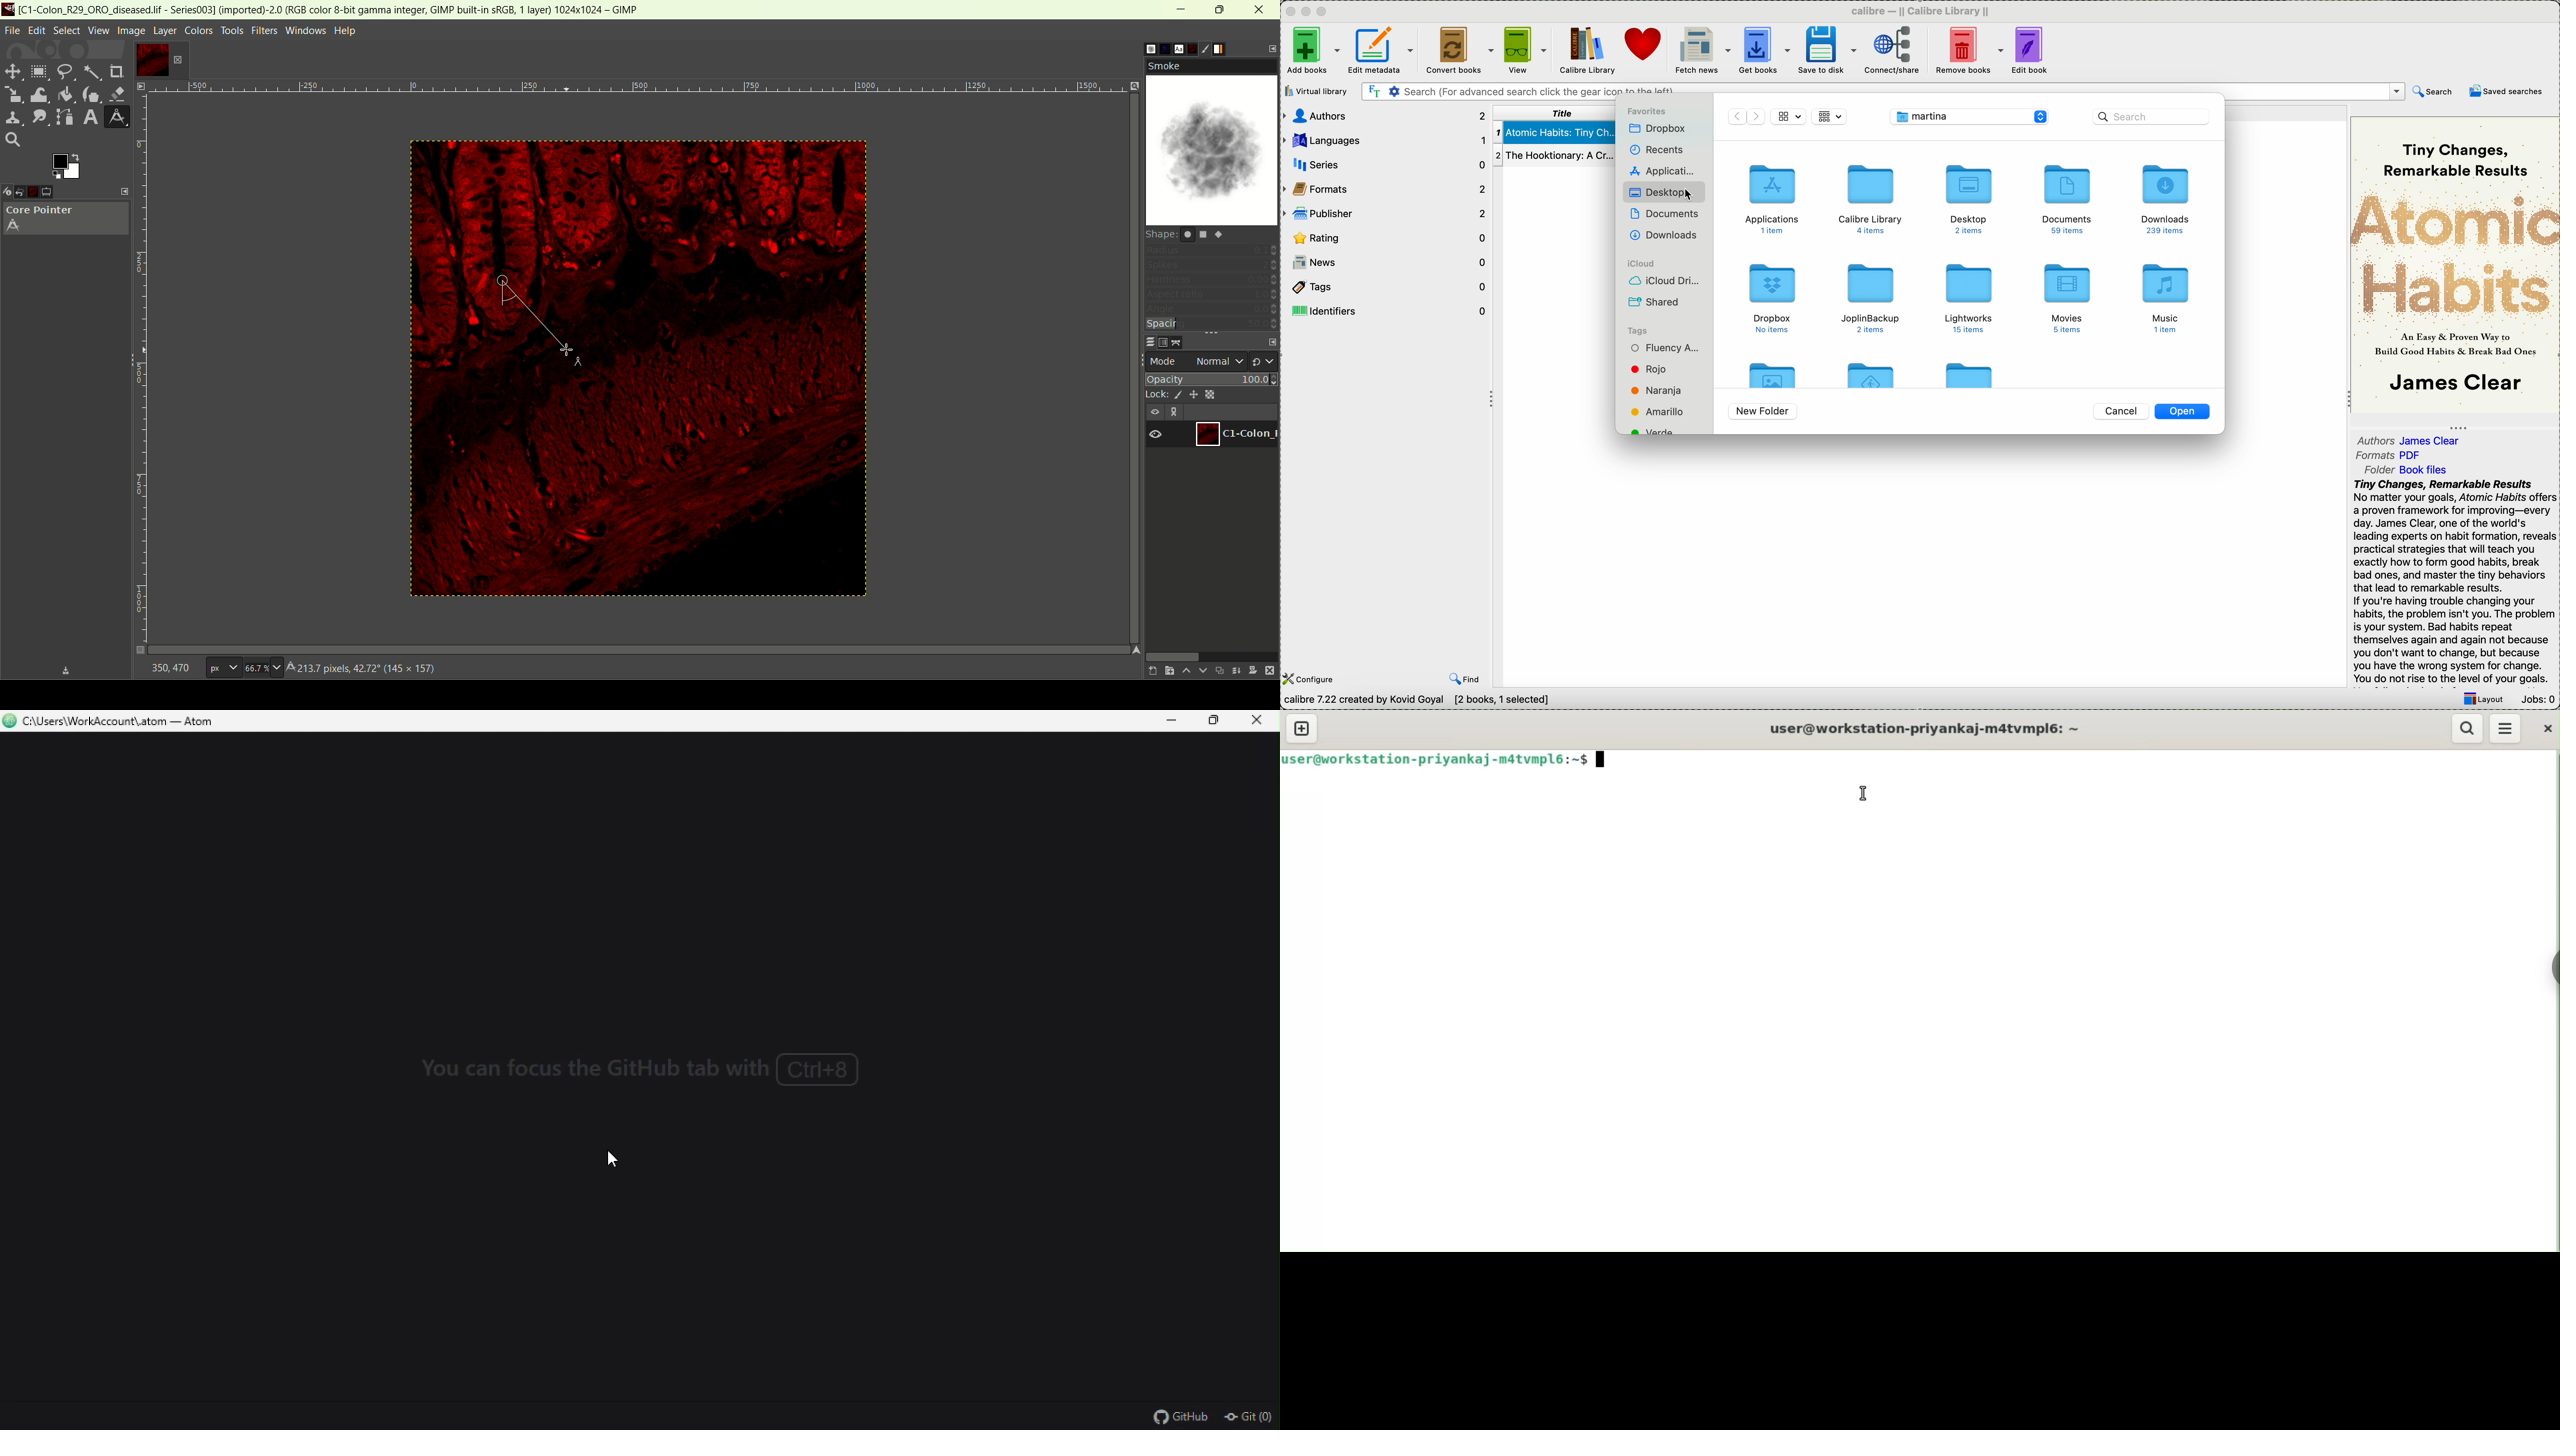  What do you see at coordinates (1418, 701) in the screenshot?
I see `Calibre 7.22 created by Kavid Goyal [2 books,i selected]` at bounding box center [1418, 701].